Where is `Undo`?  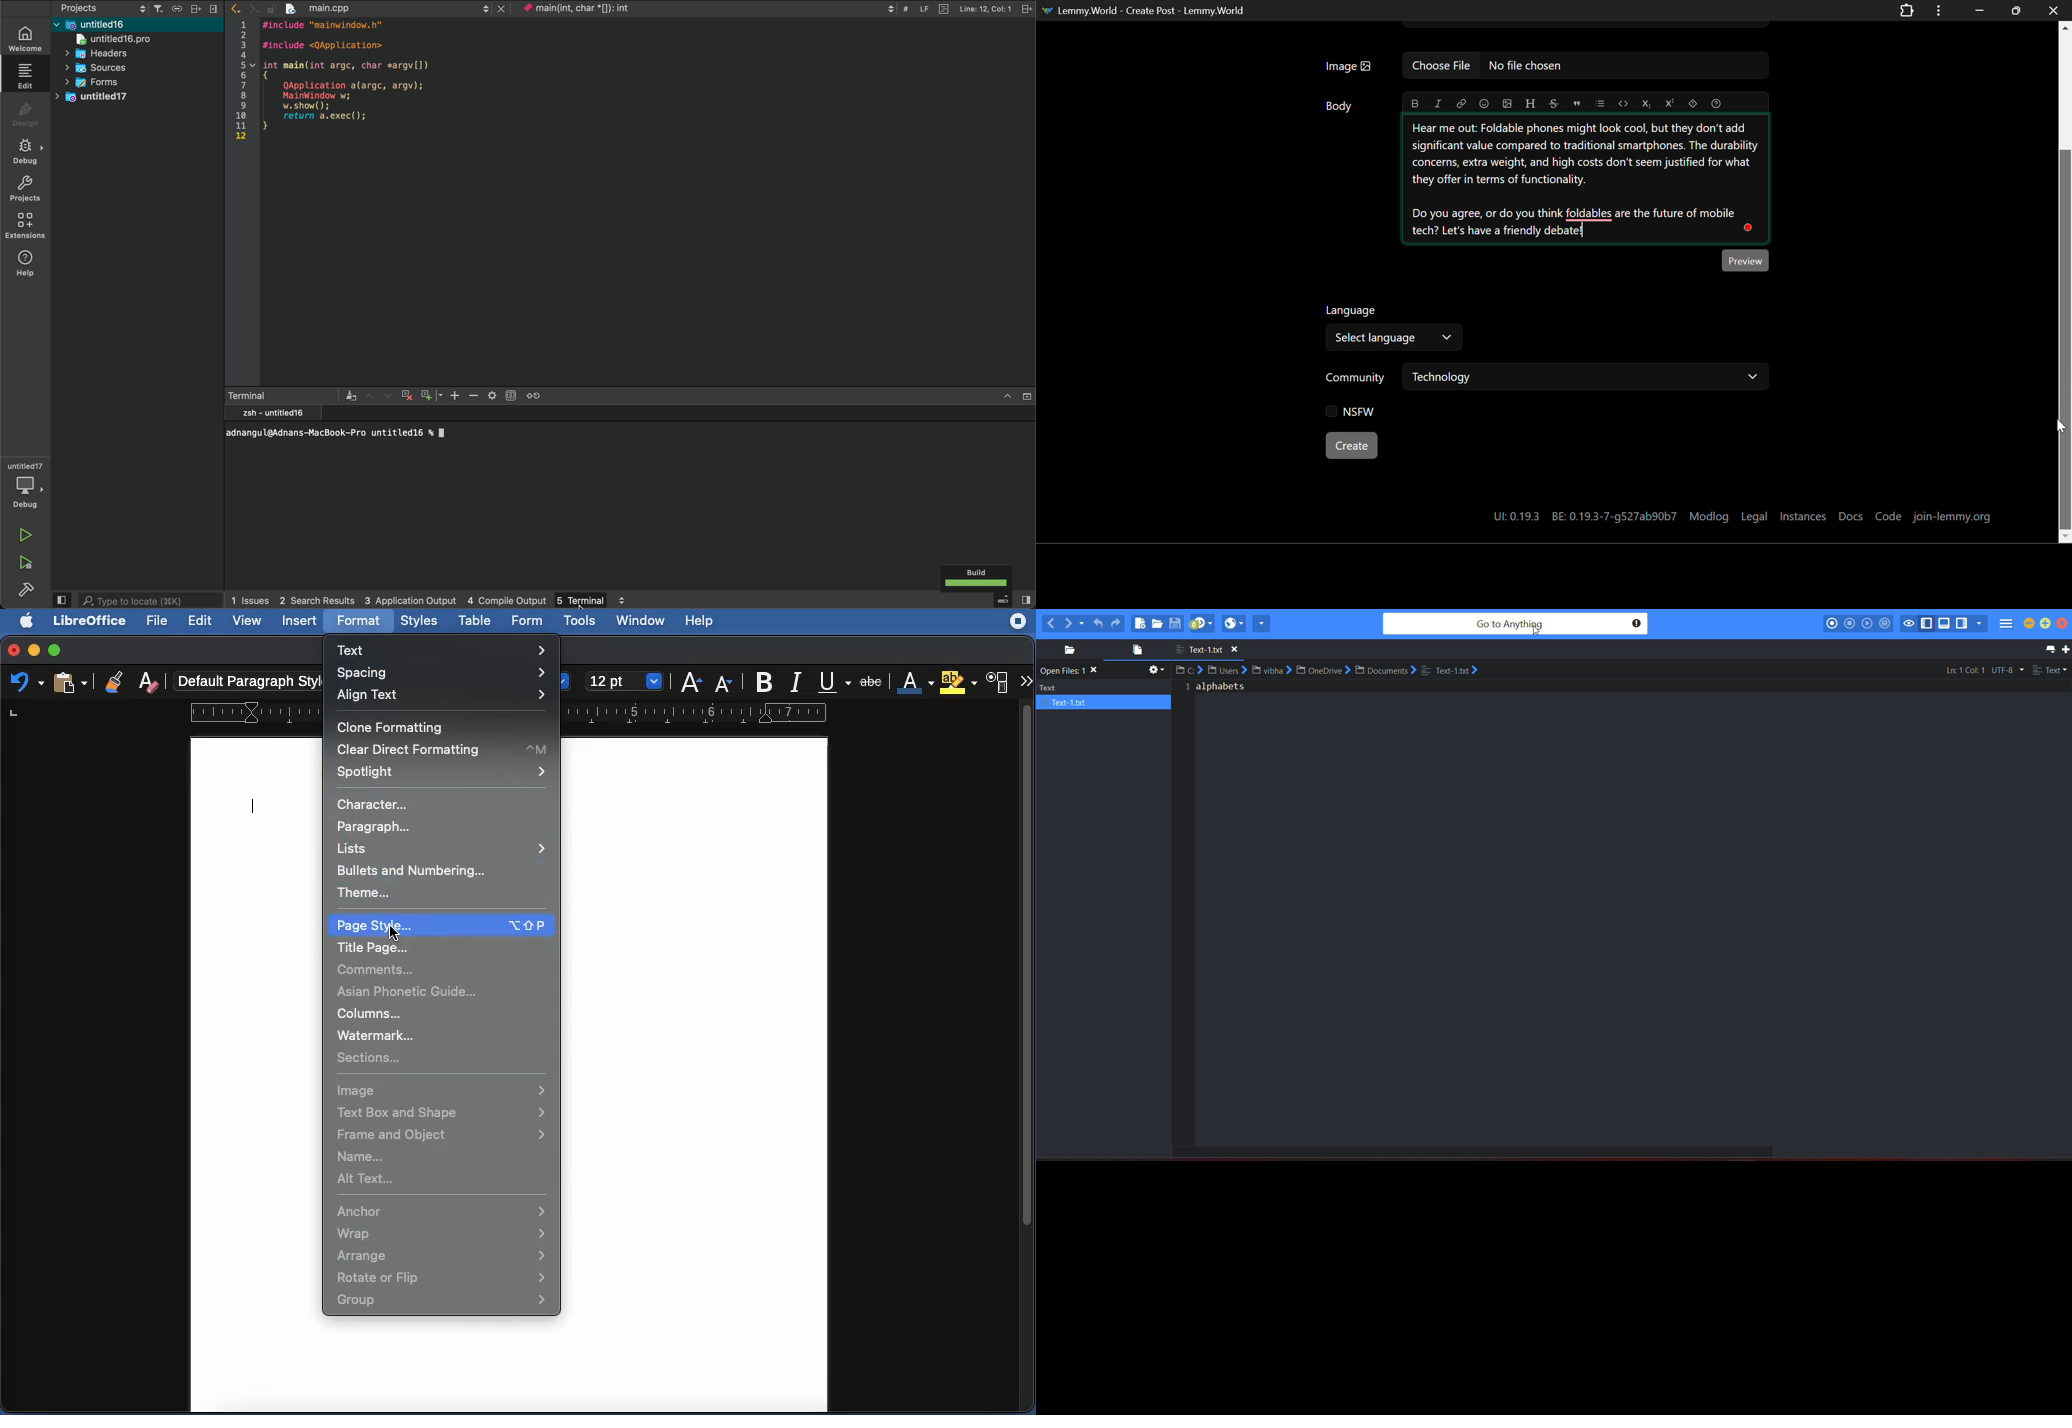 Undo is located at coordinates (25, 684).